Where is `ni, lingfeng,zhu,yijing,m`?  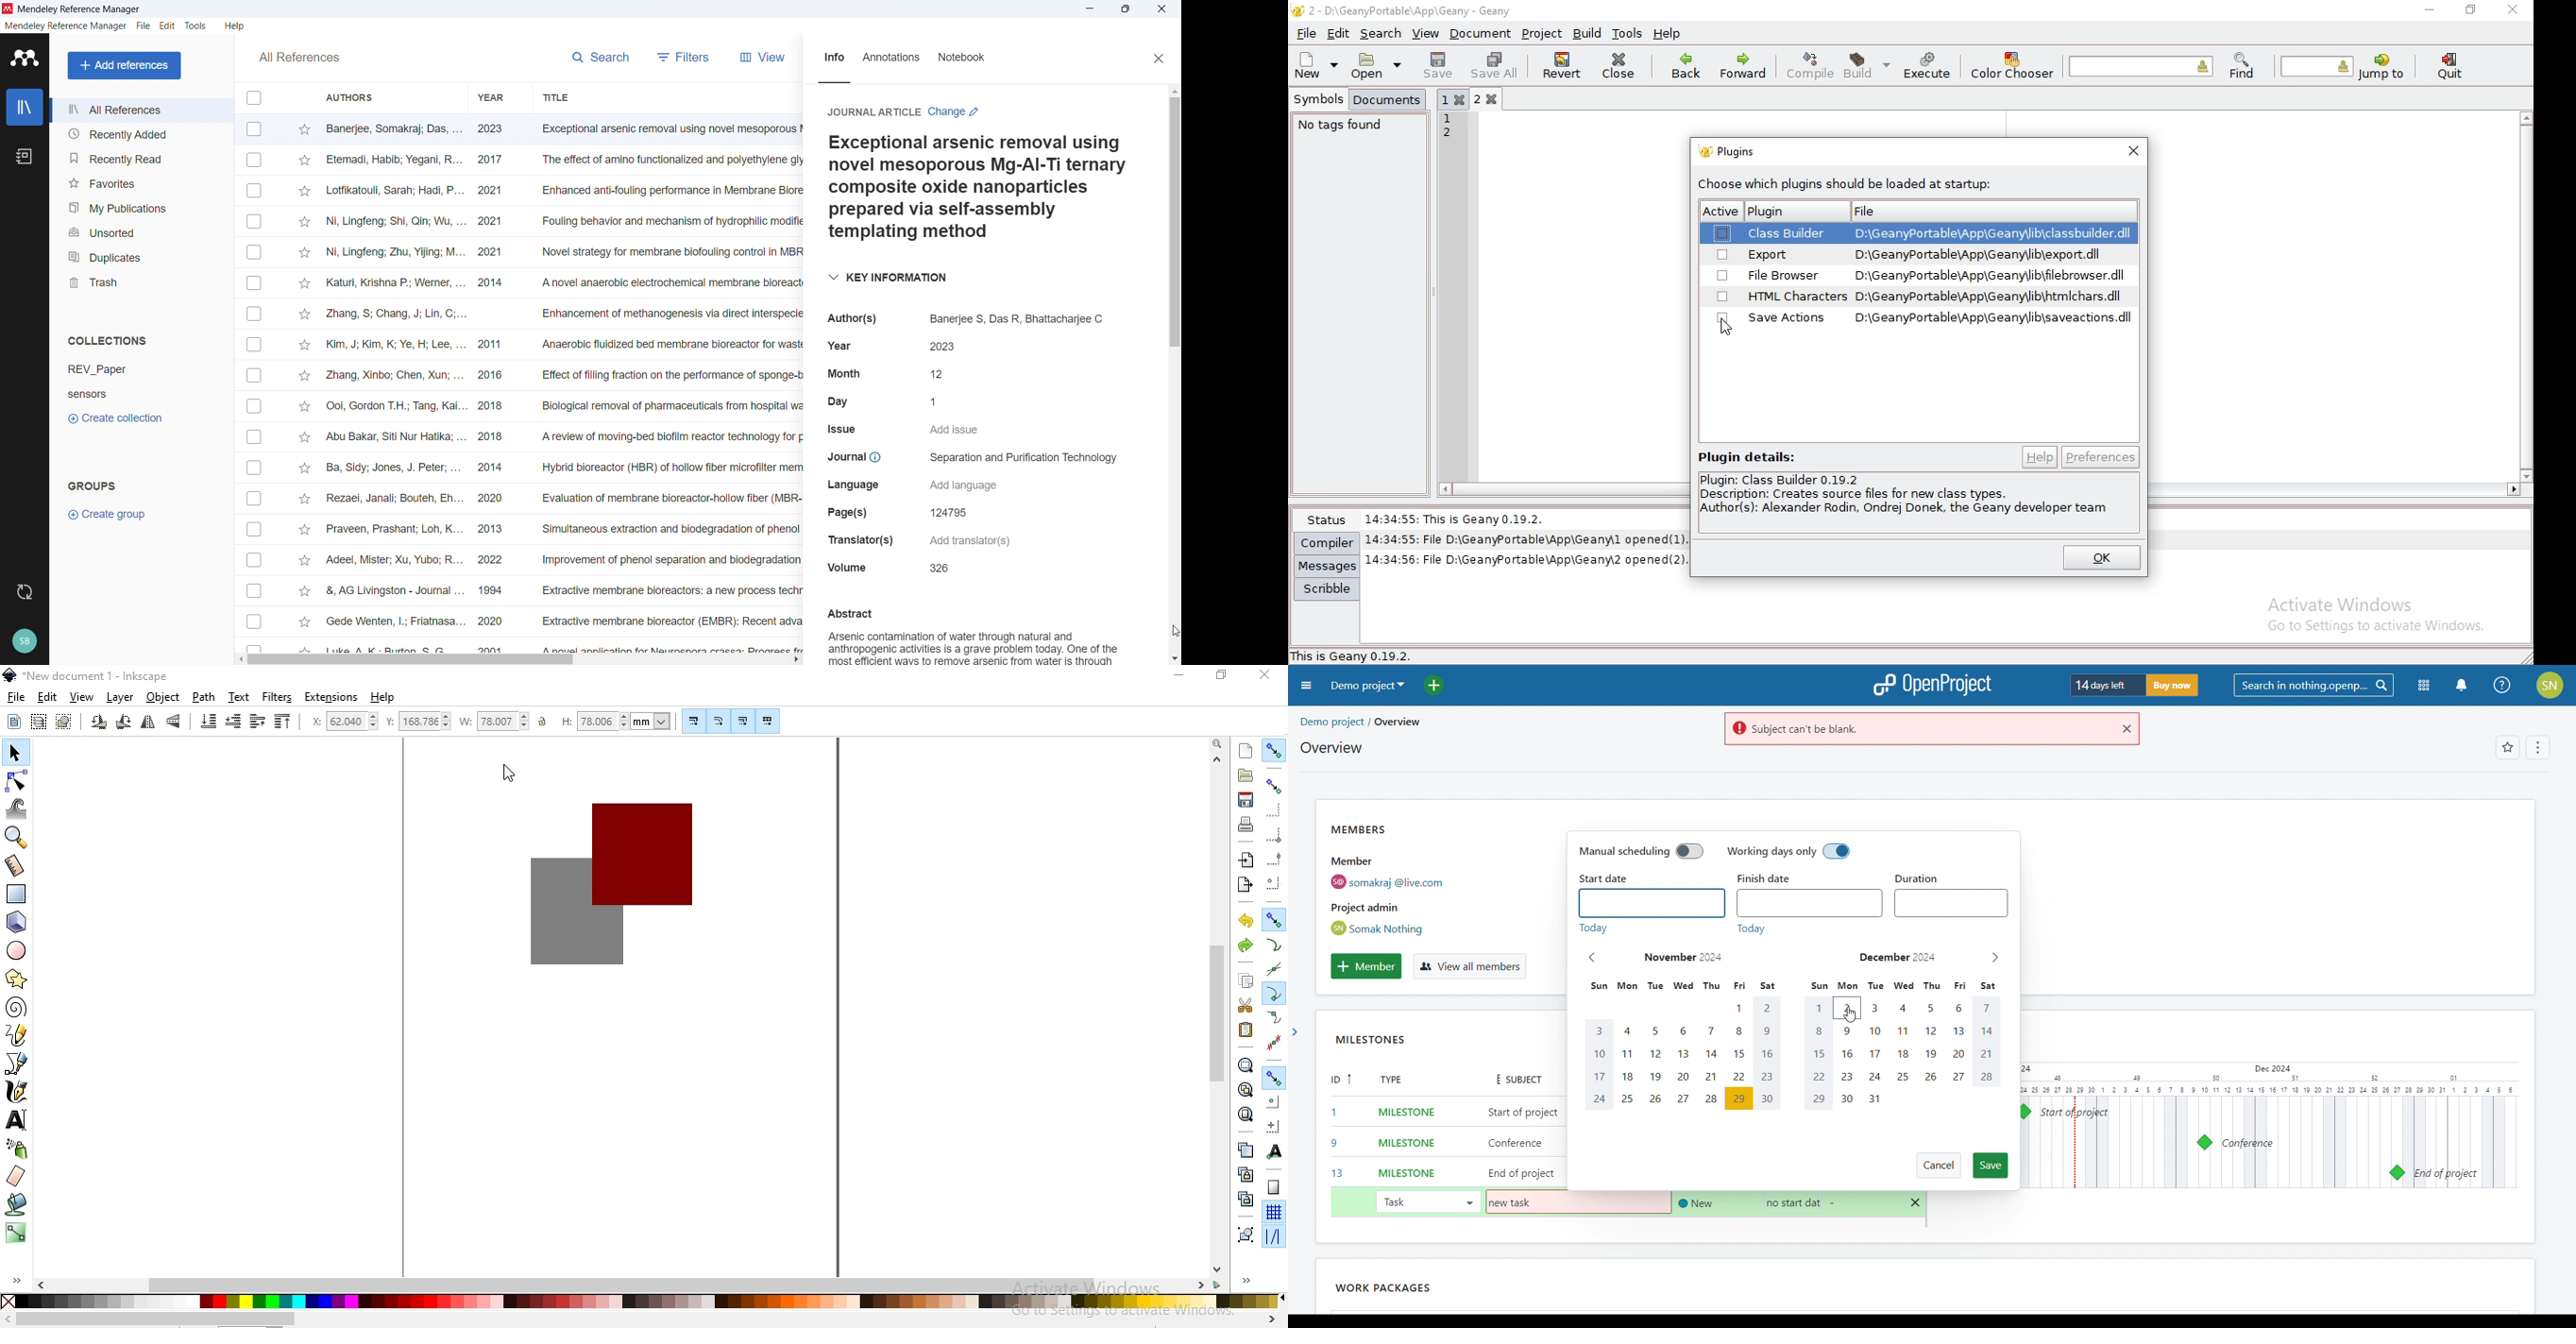
ni, lingfeng,zhu,yijing,m is located at coordinates (395, 254).